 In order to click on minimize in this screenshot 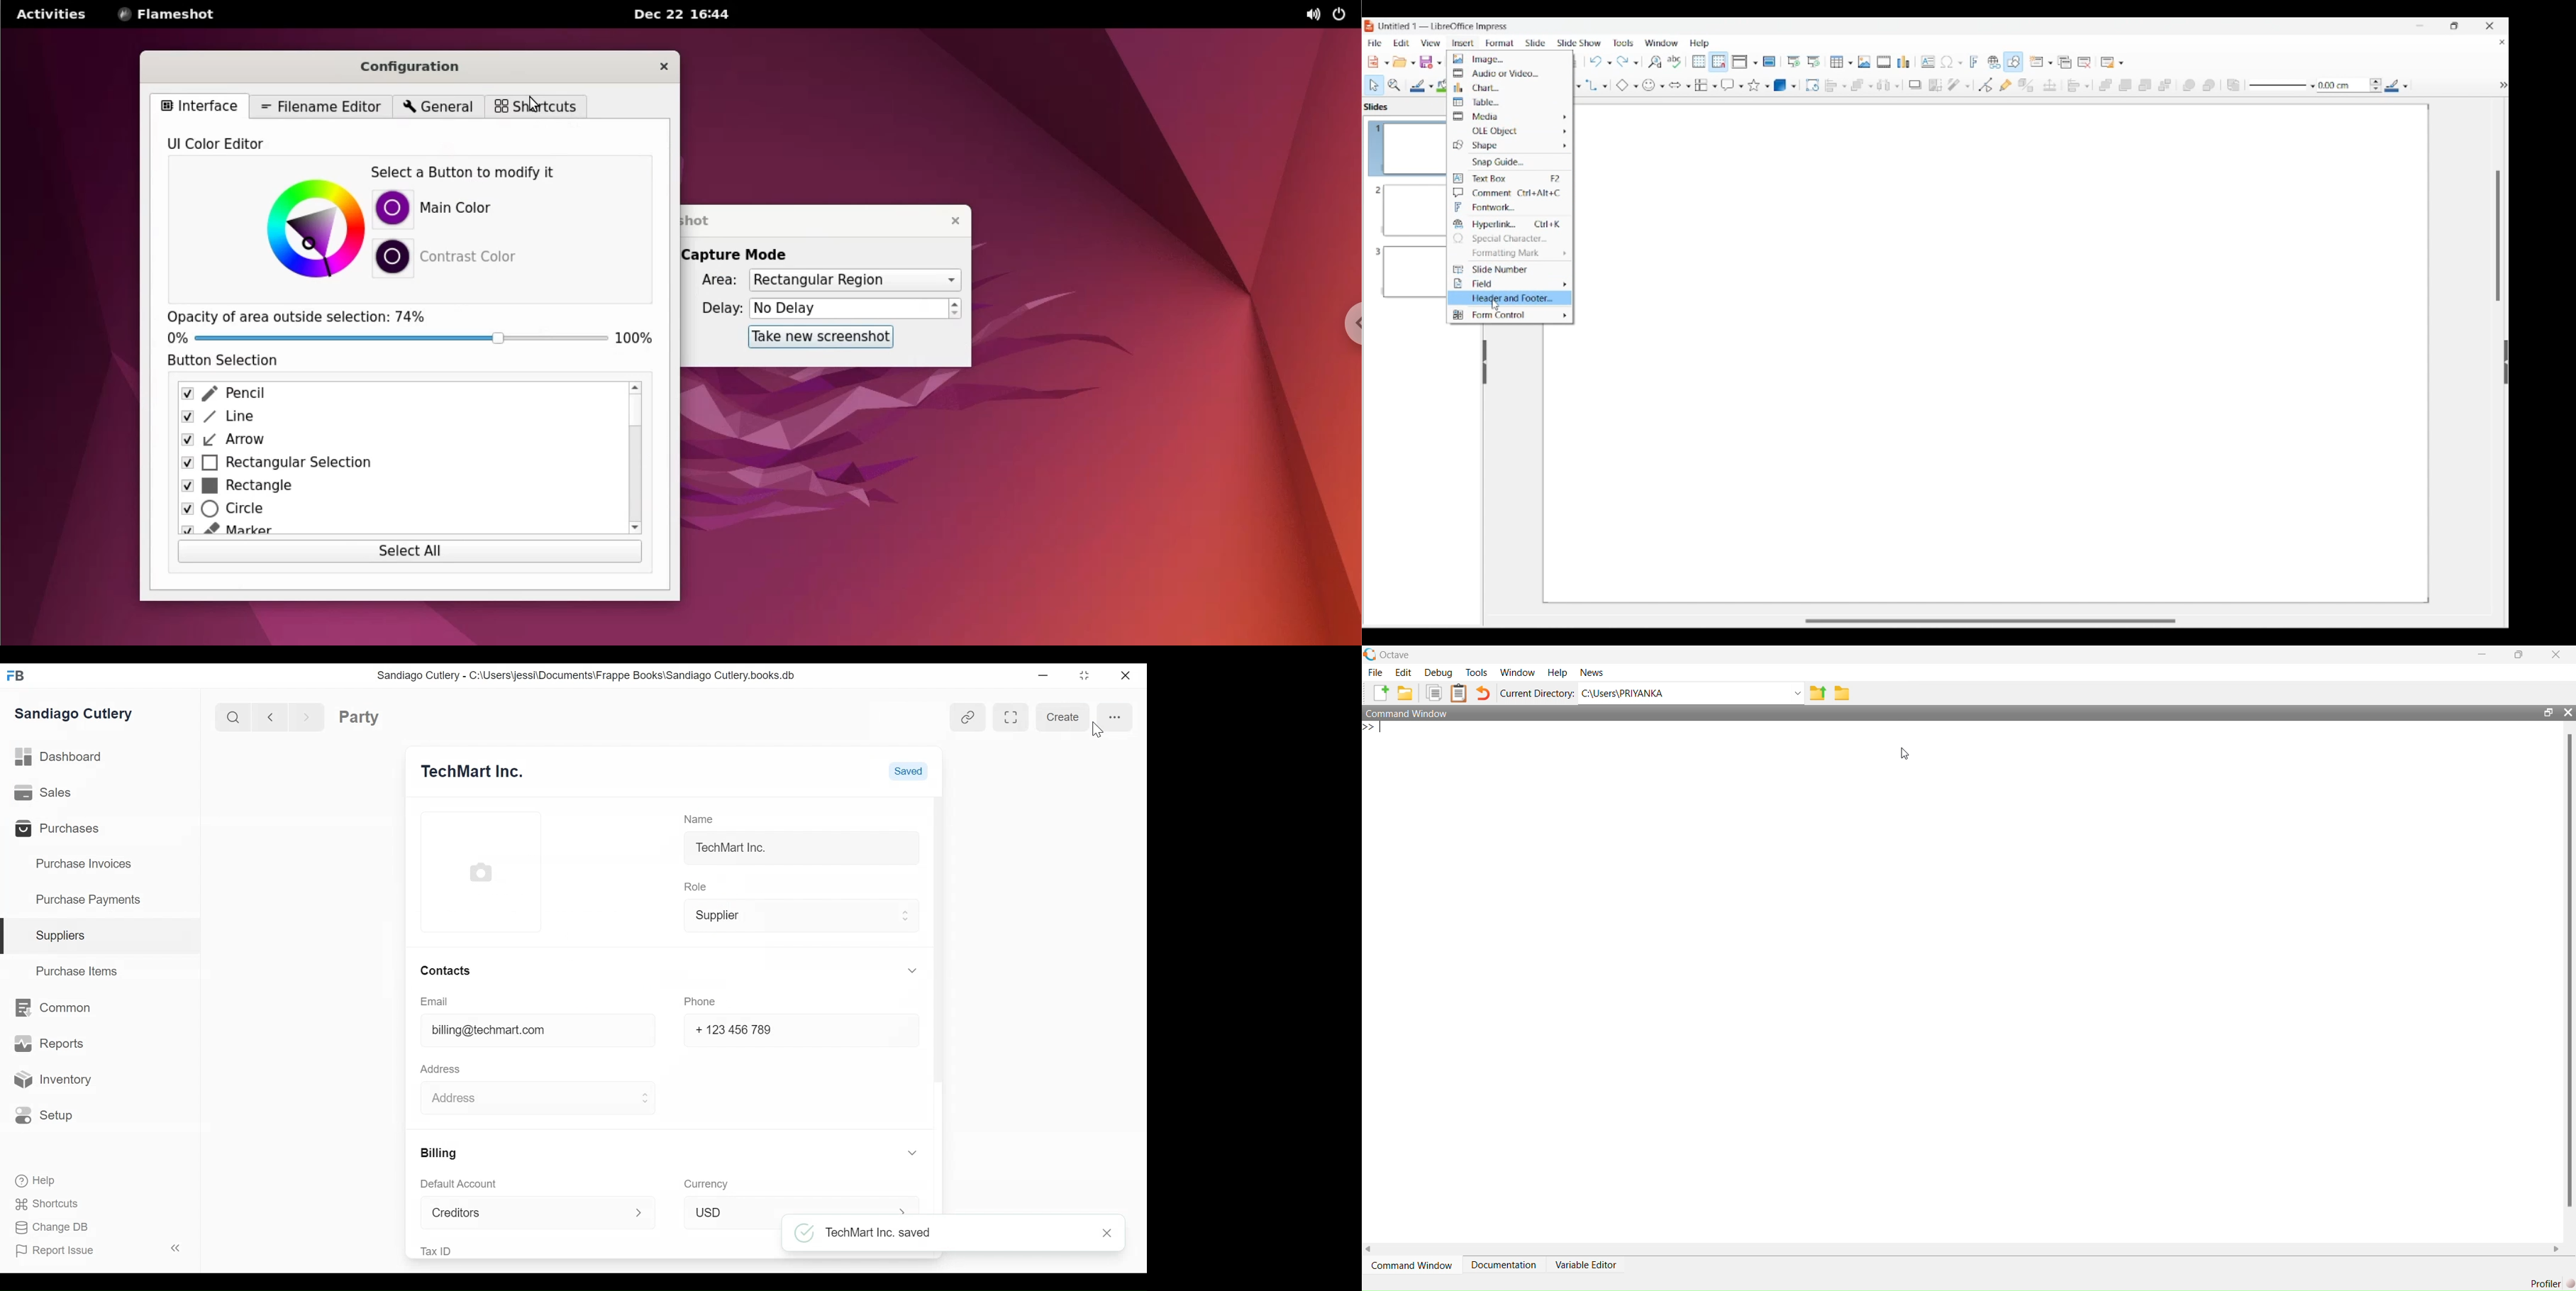, I will do `click(1045, 676)`.